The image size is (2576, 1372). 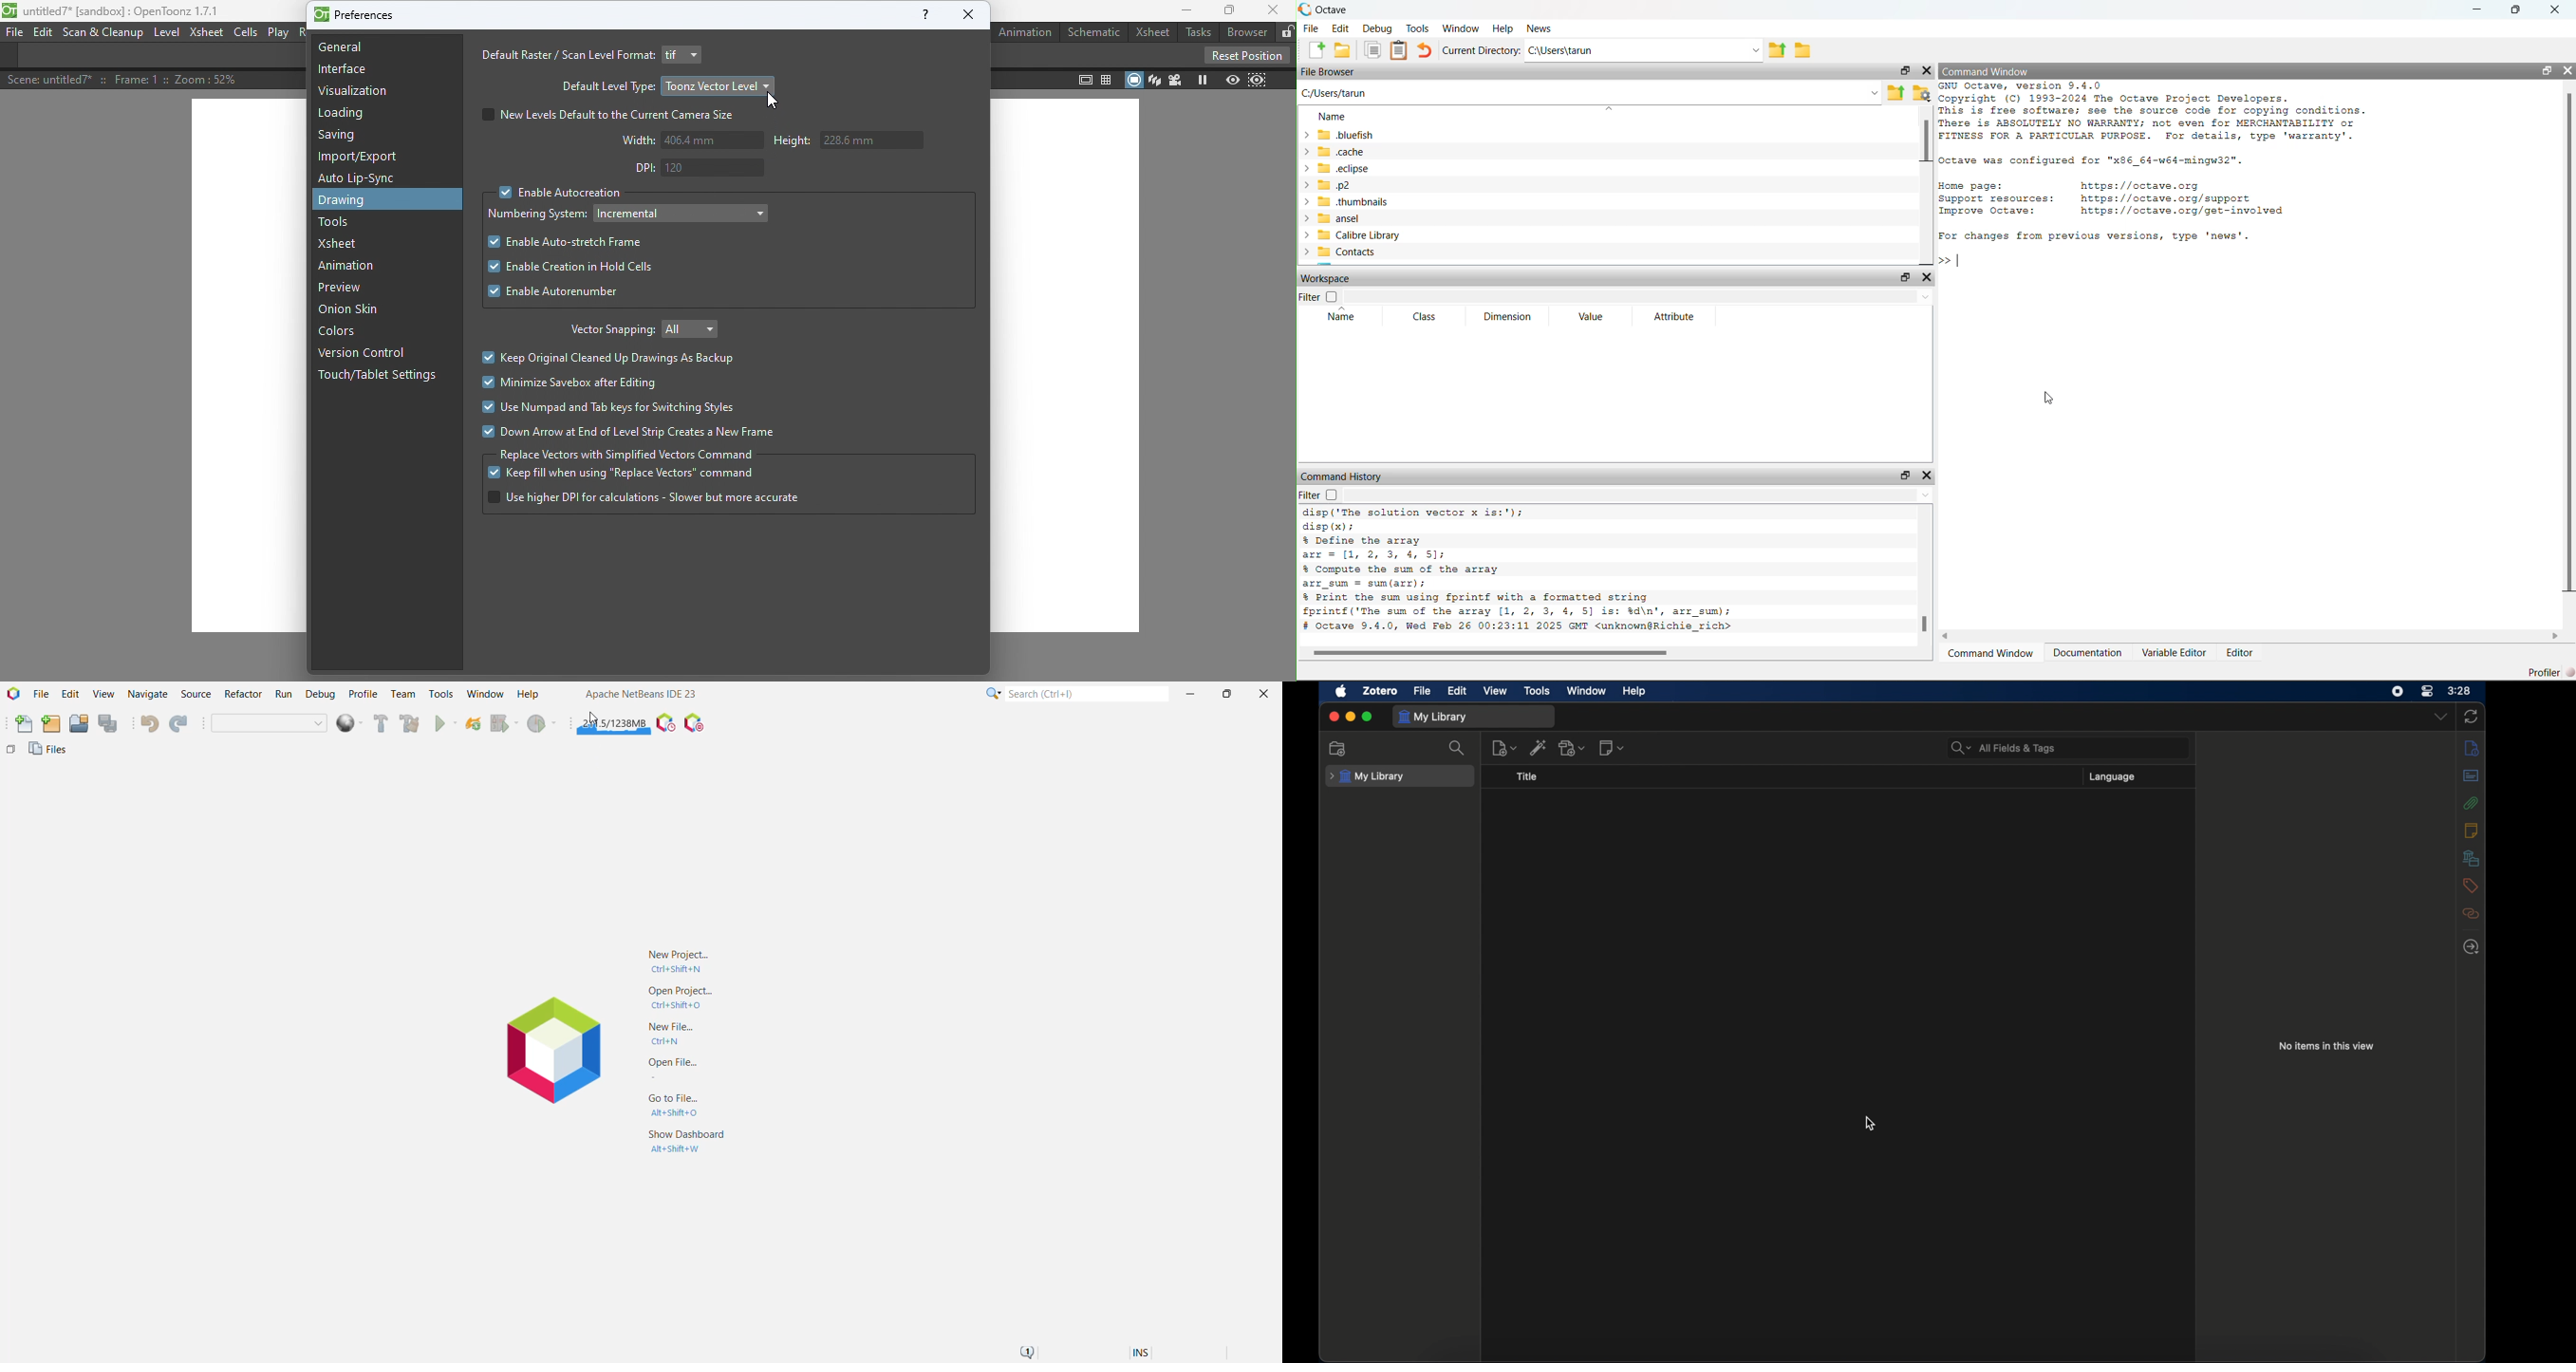 I want to click on search, so click(x=1458, y=747).